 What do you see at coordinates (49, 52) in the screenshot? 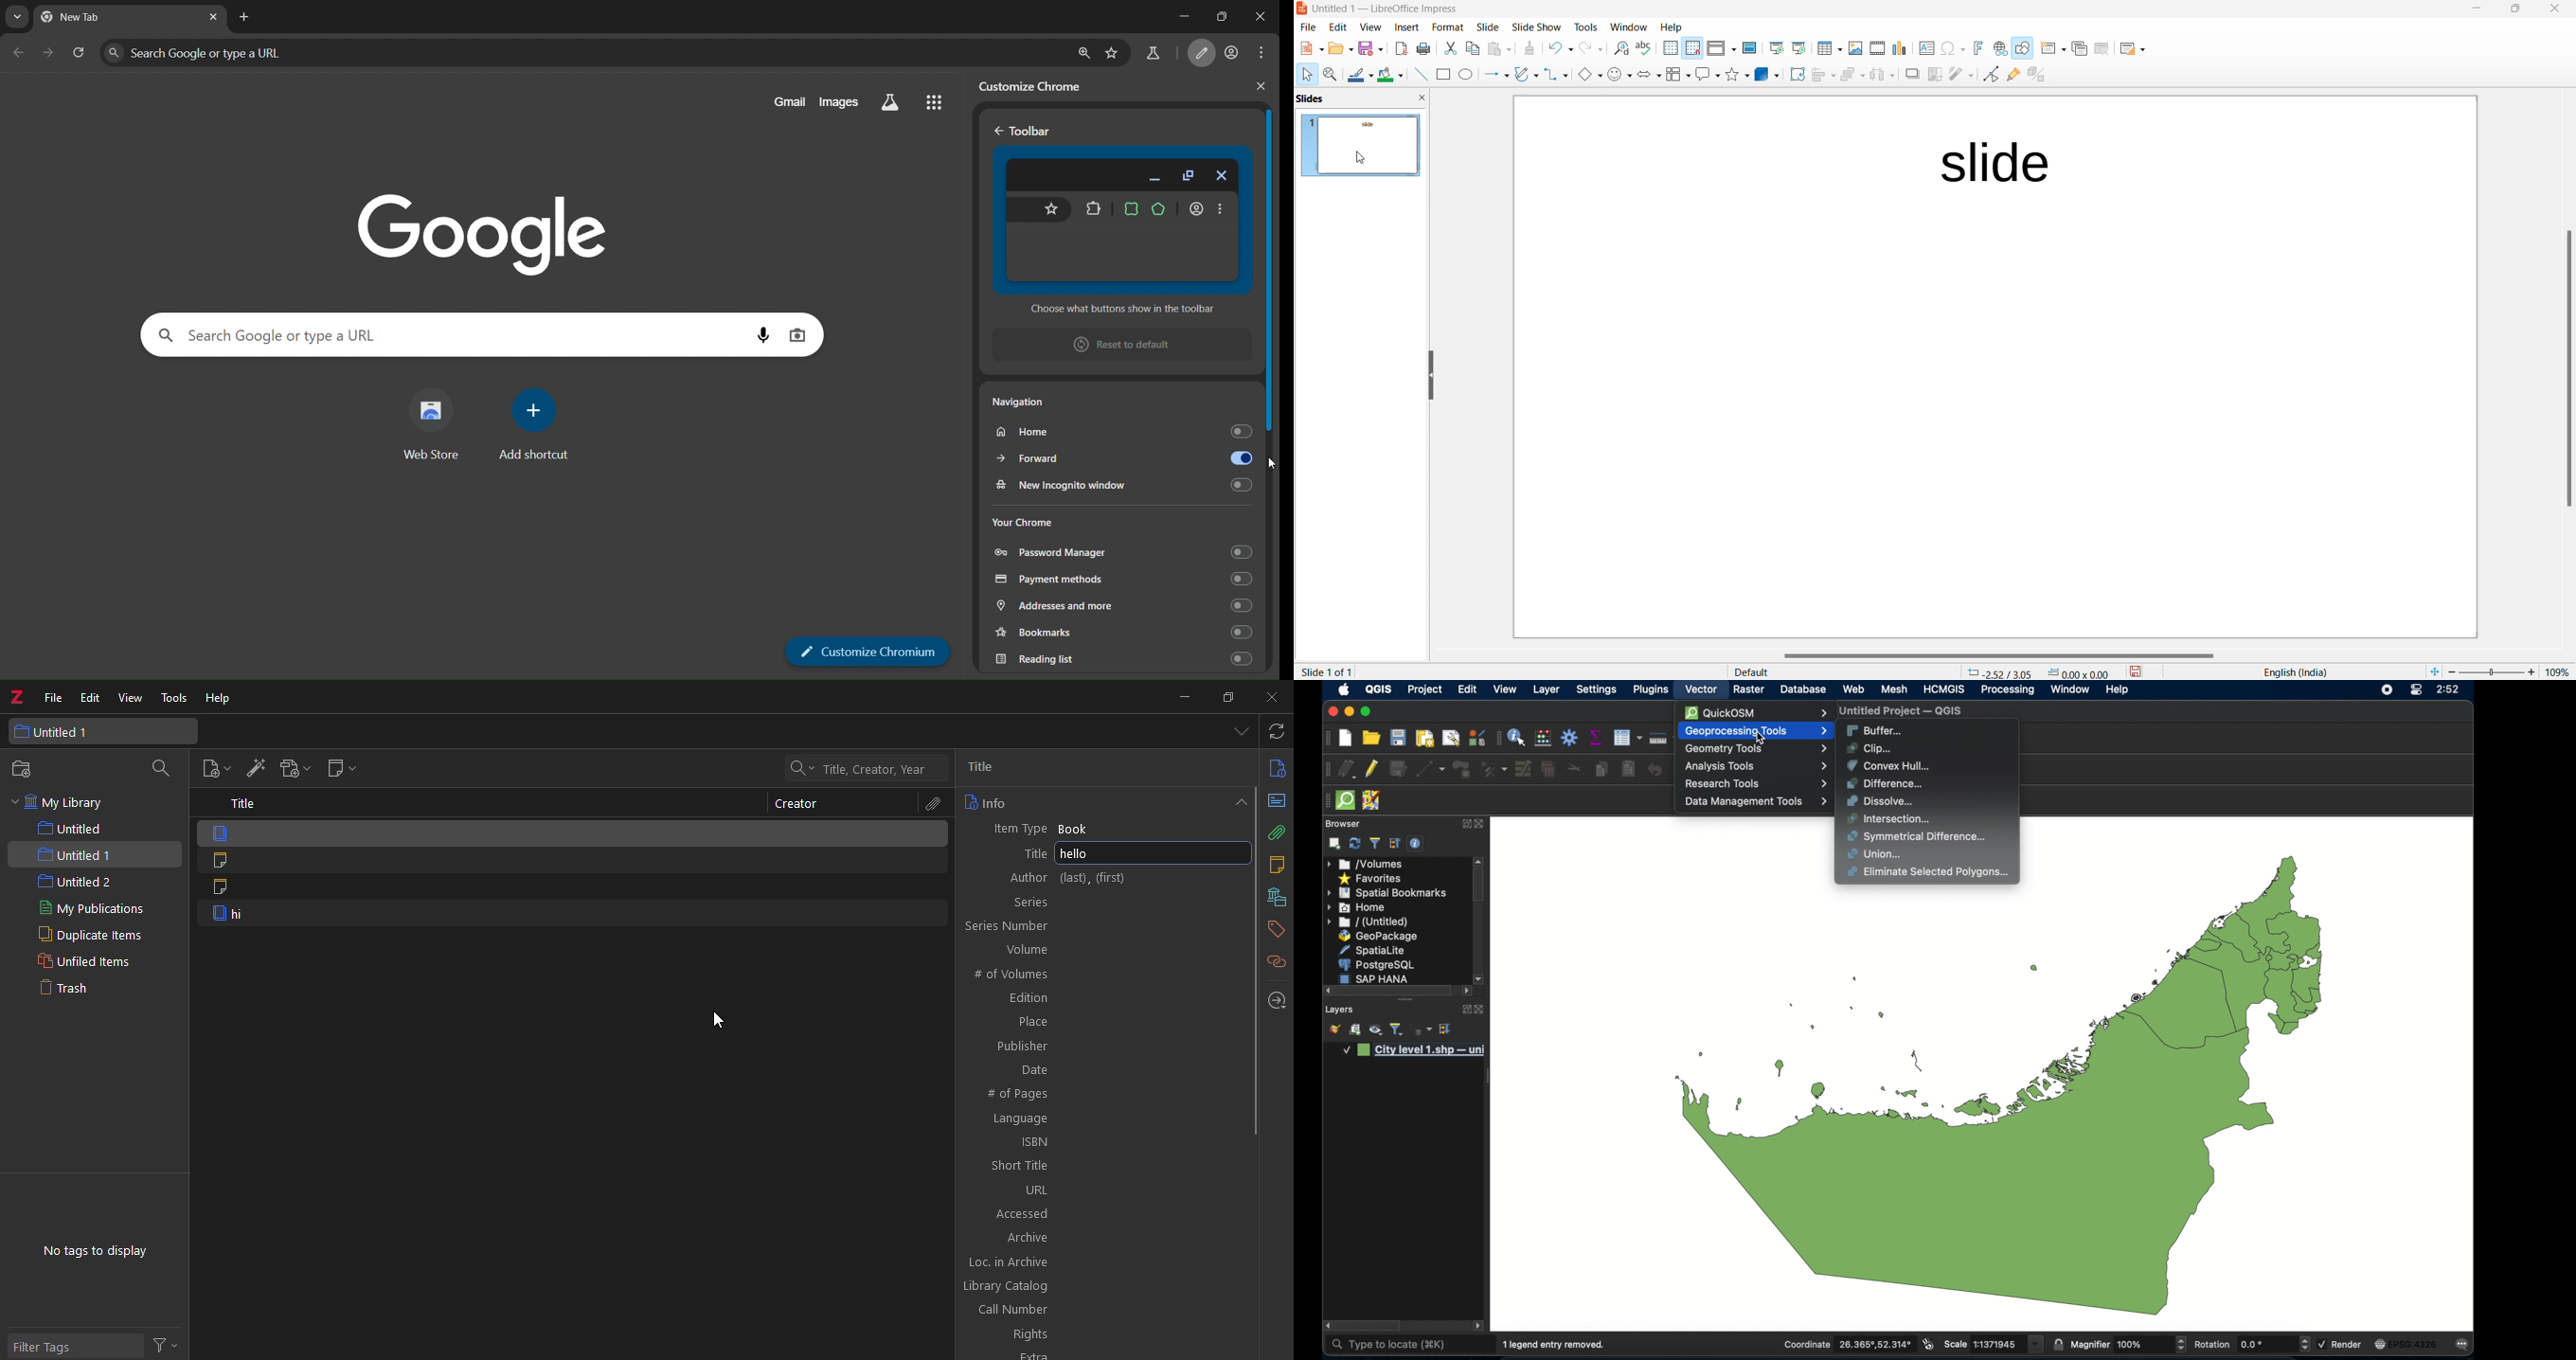
I see `go forward one page` at bounding box center [49, 52].